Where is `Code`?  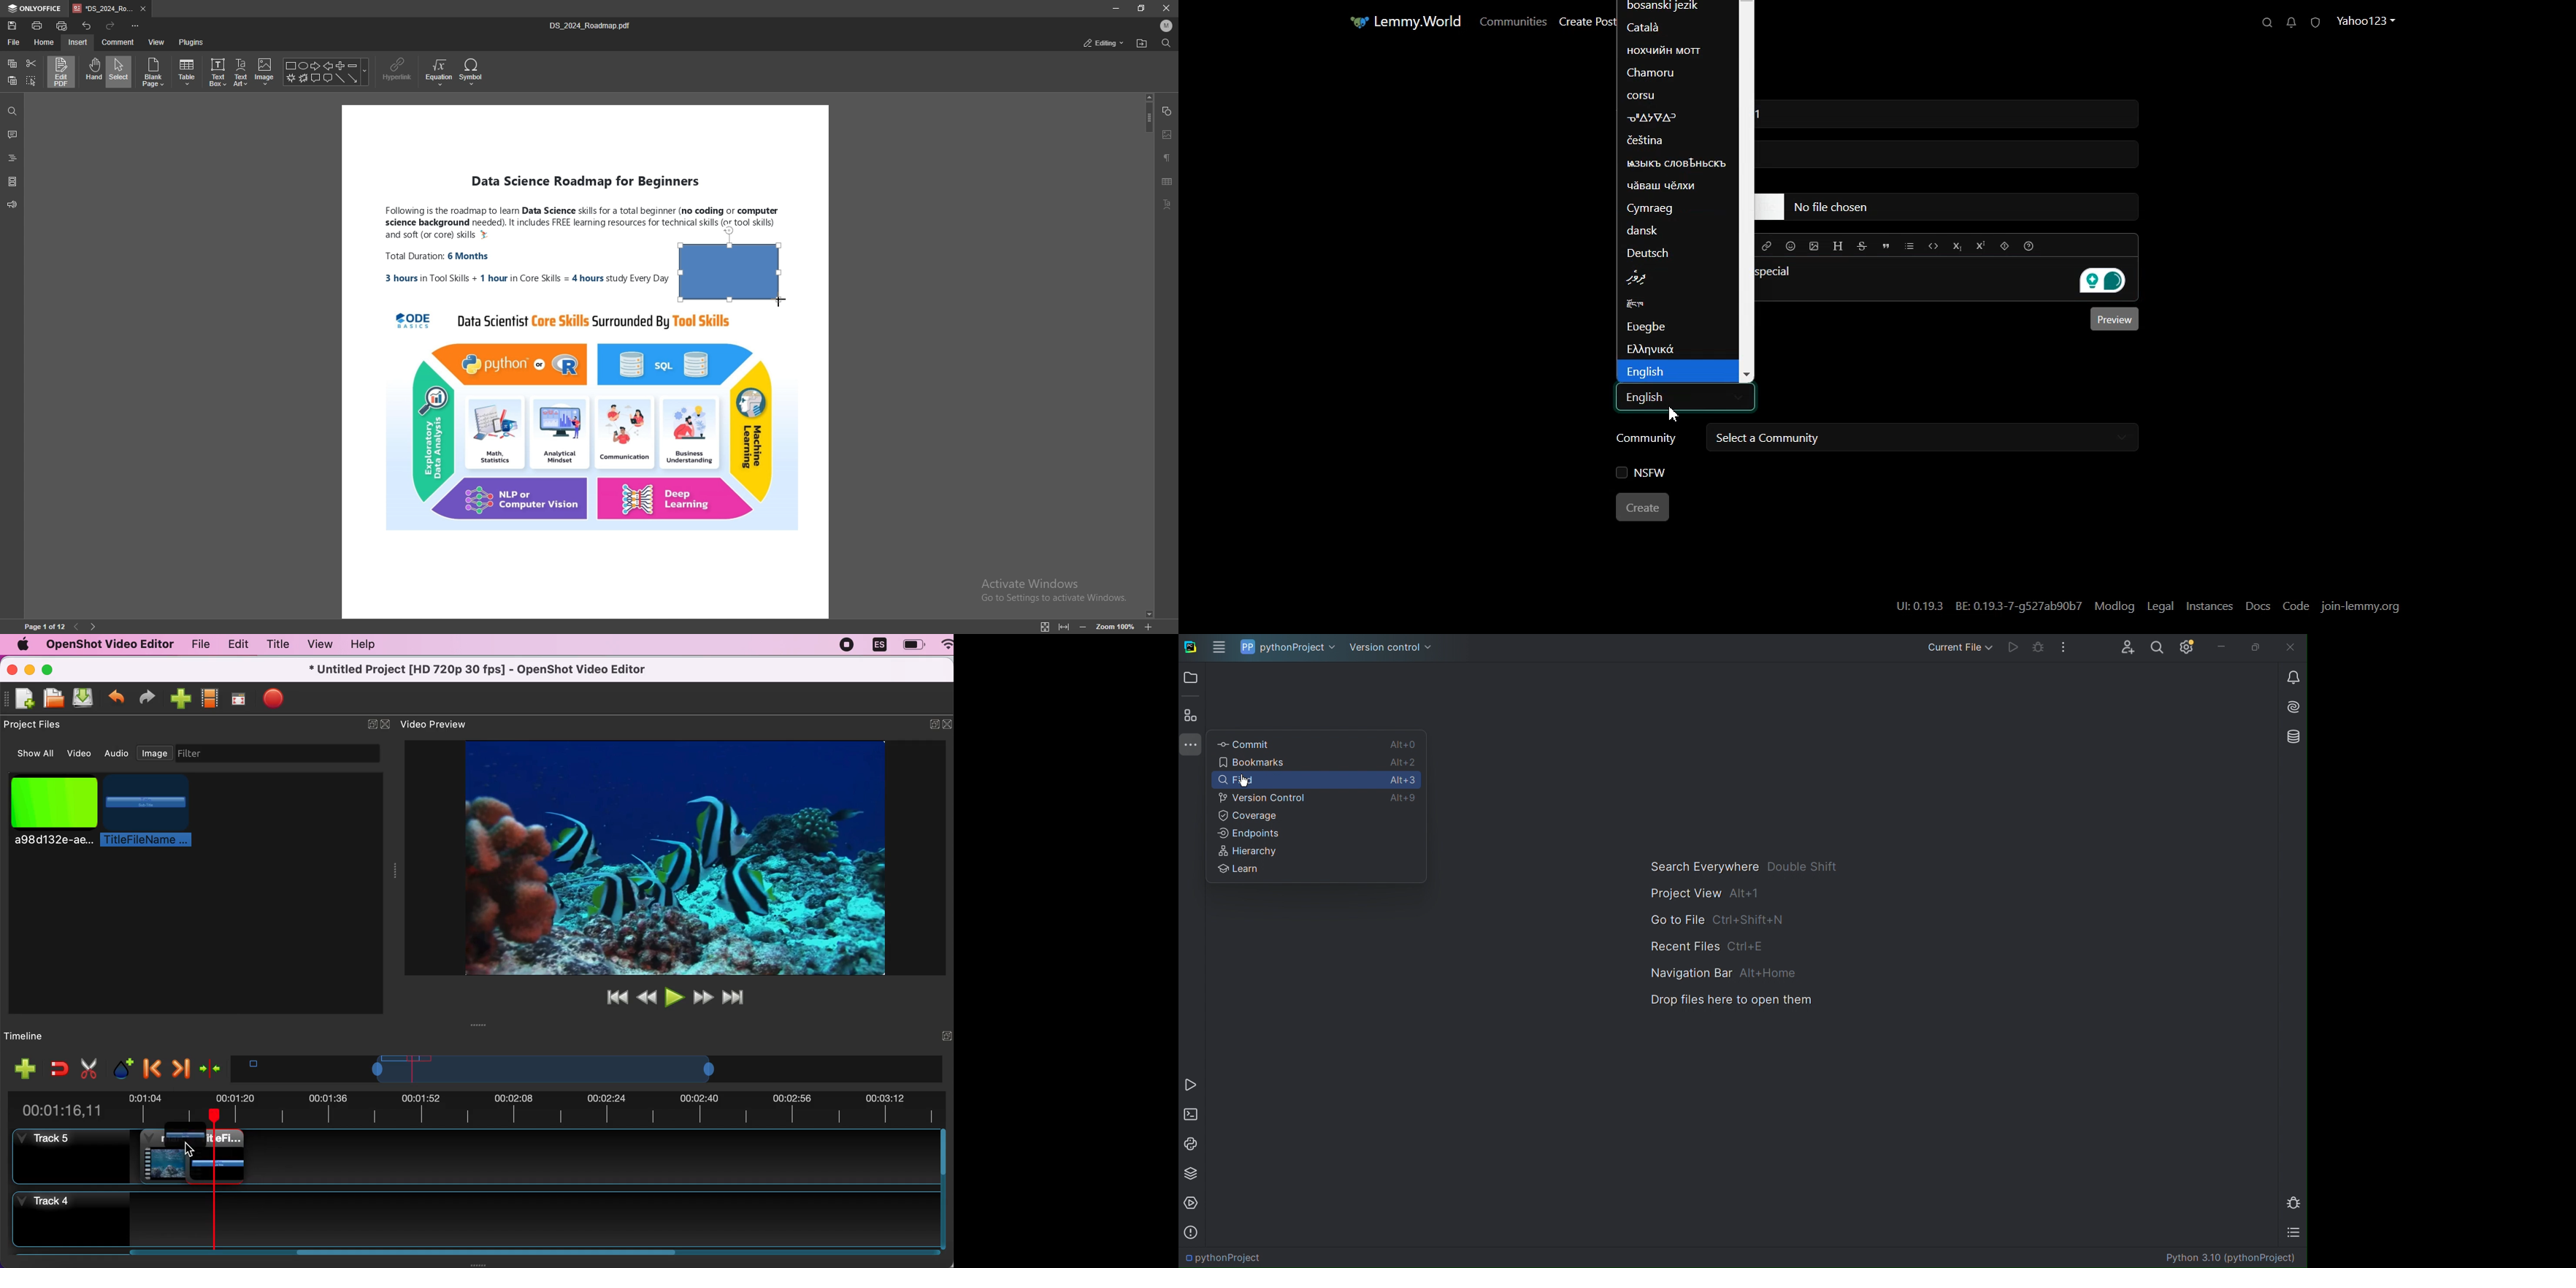
Code is located at coordinates (1934, 245).